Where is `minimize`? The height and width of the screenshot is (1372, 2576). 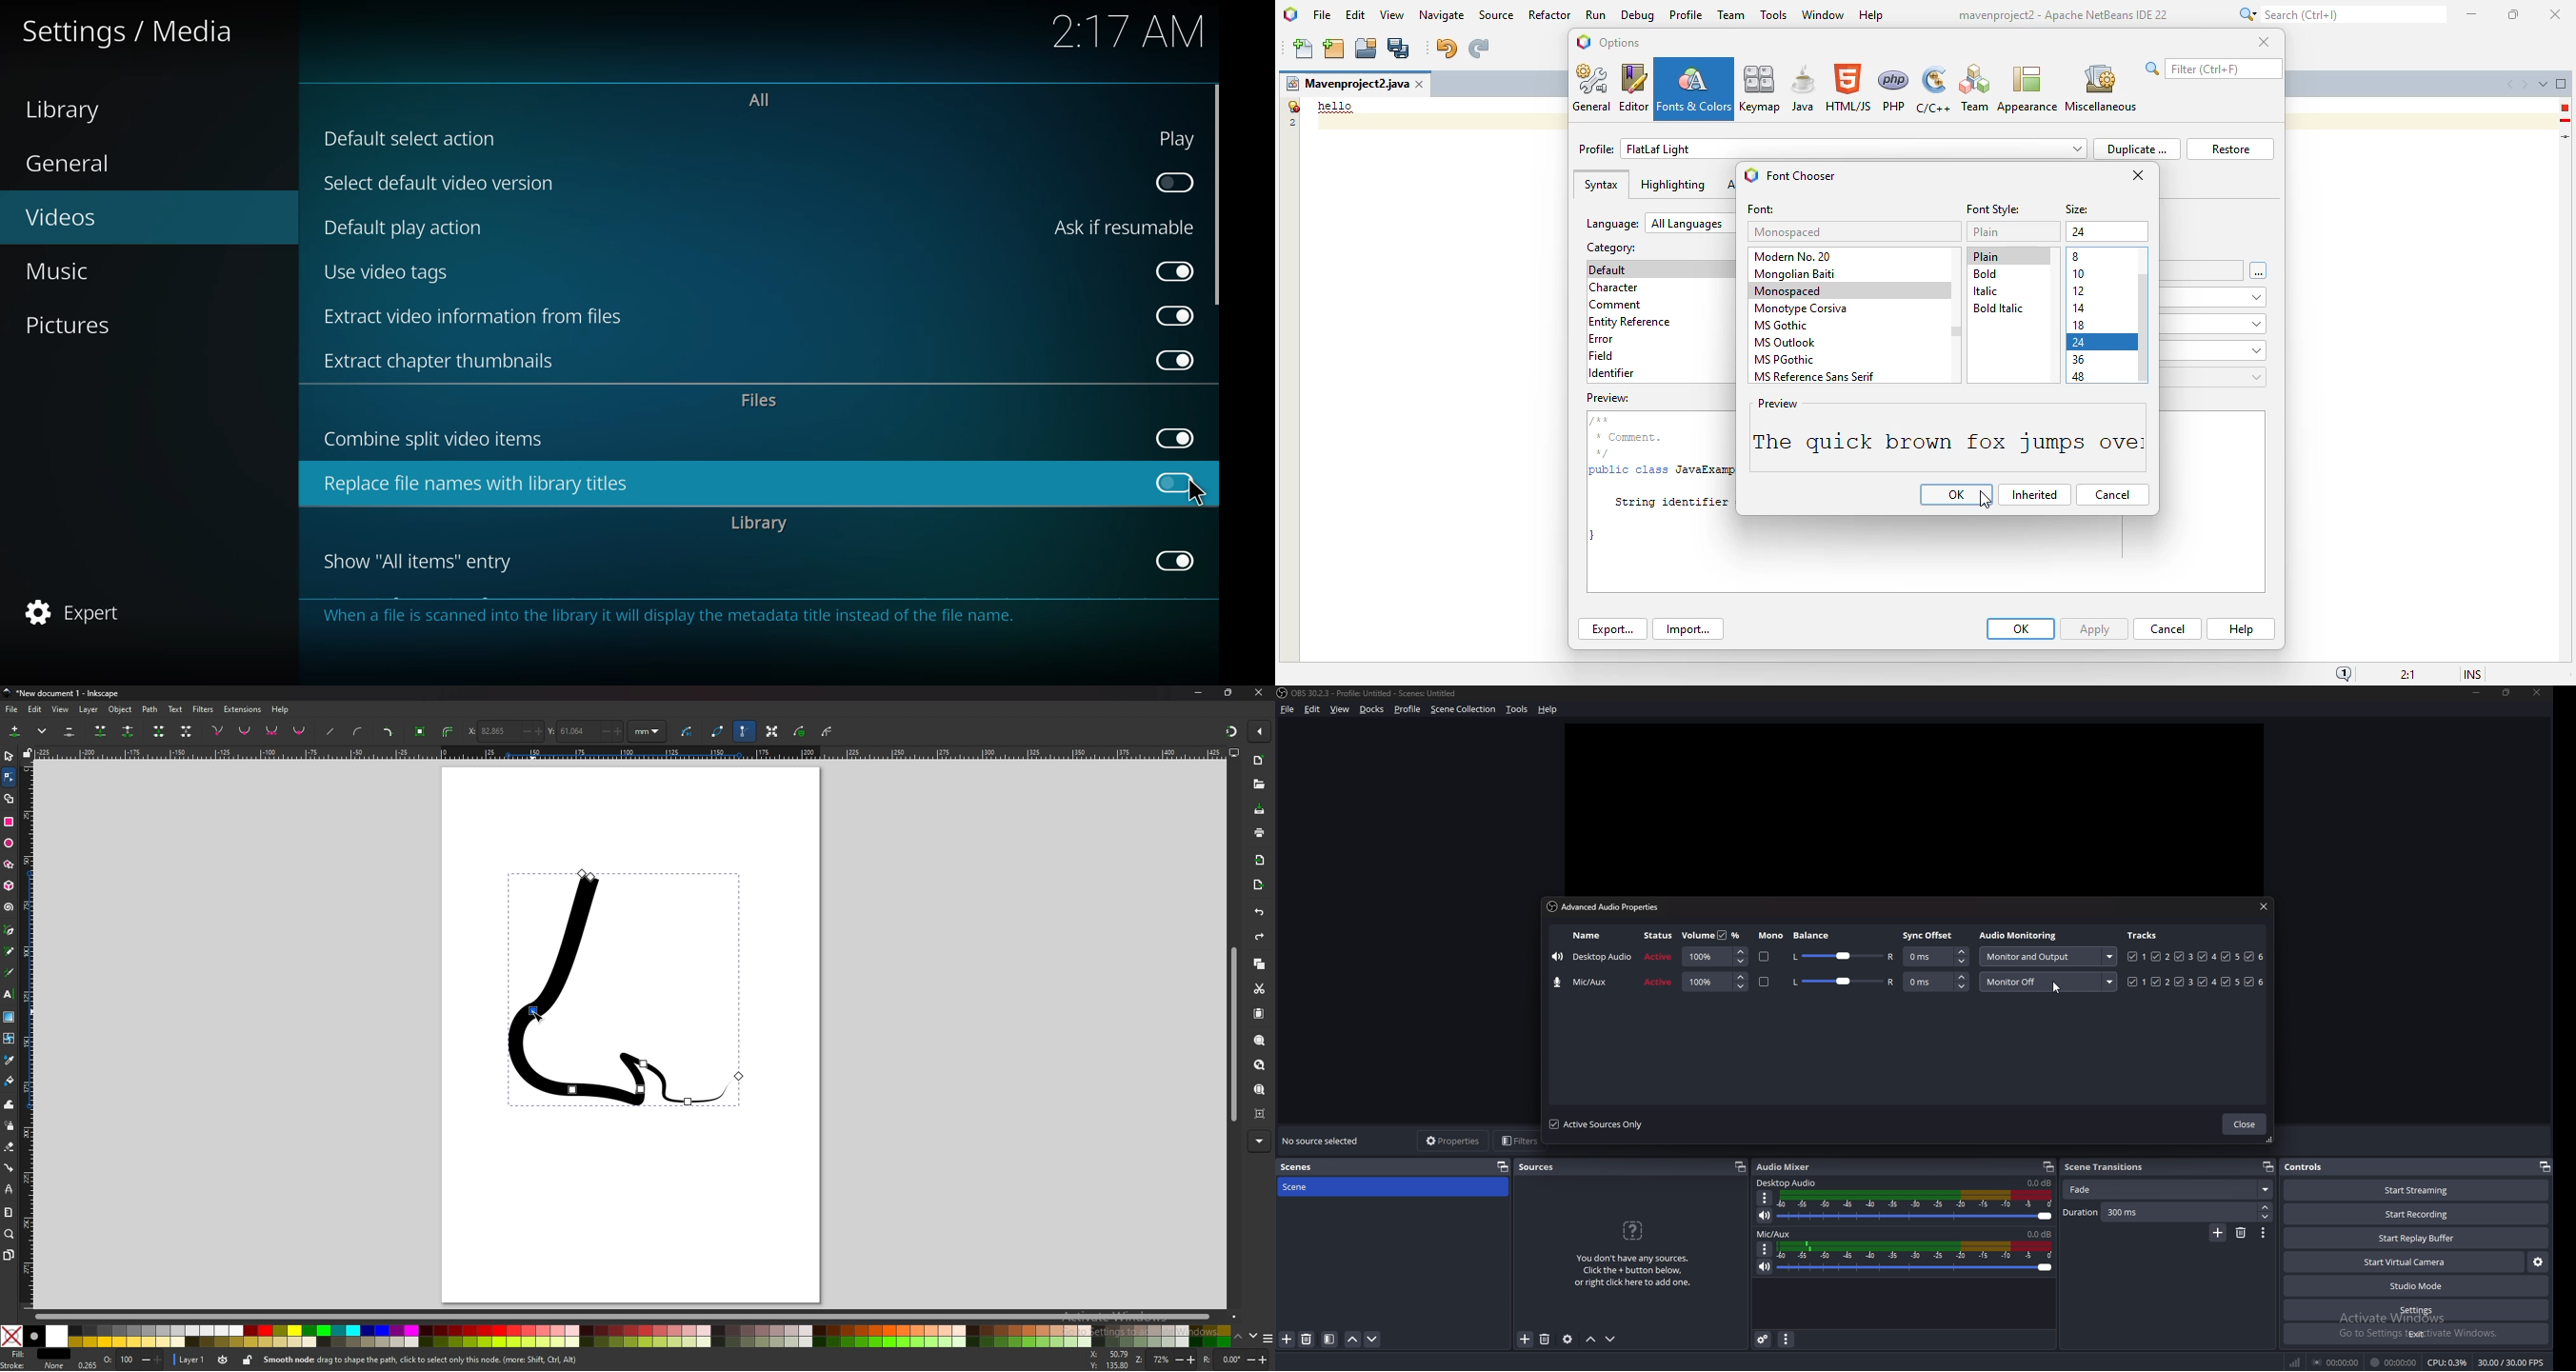 minimize is located at coordinates (2475, 693).